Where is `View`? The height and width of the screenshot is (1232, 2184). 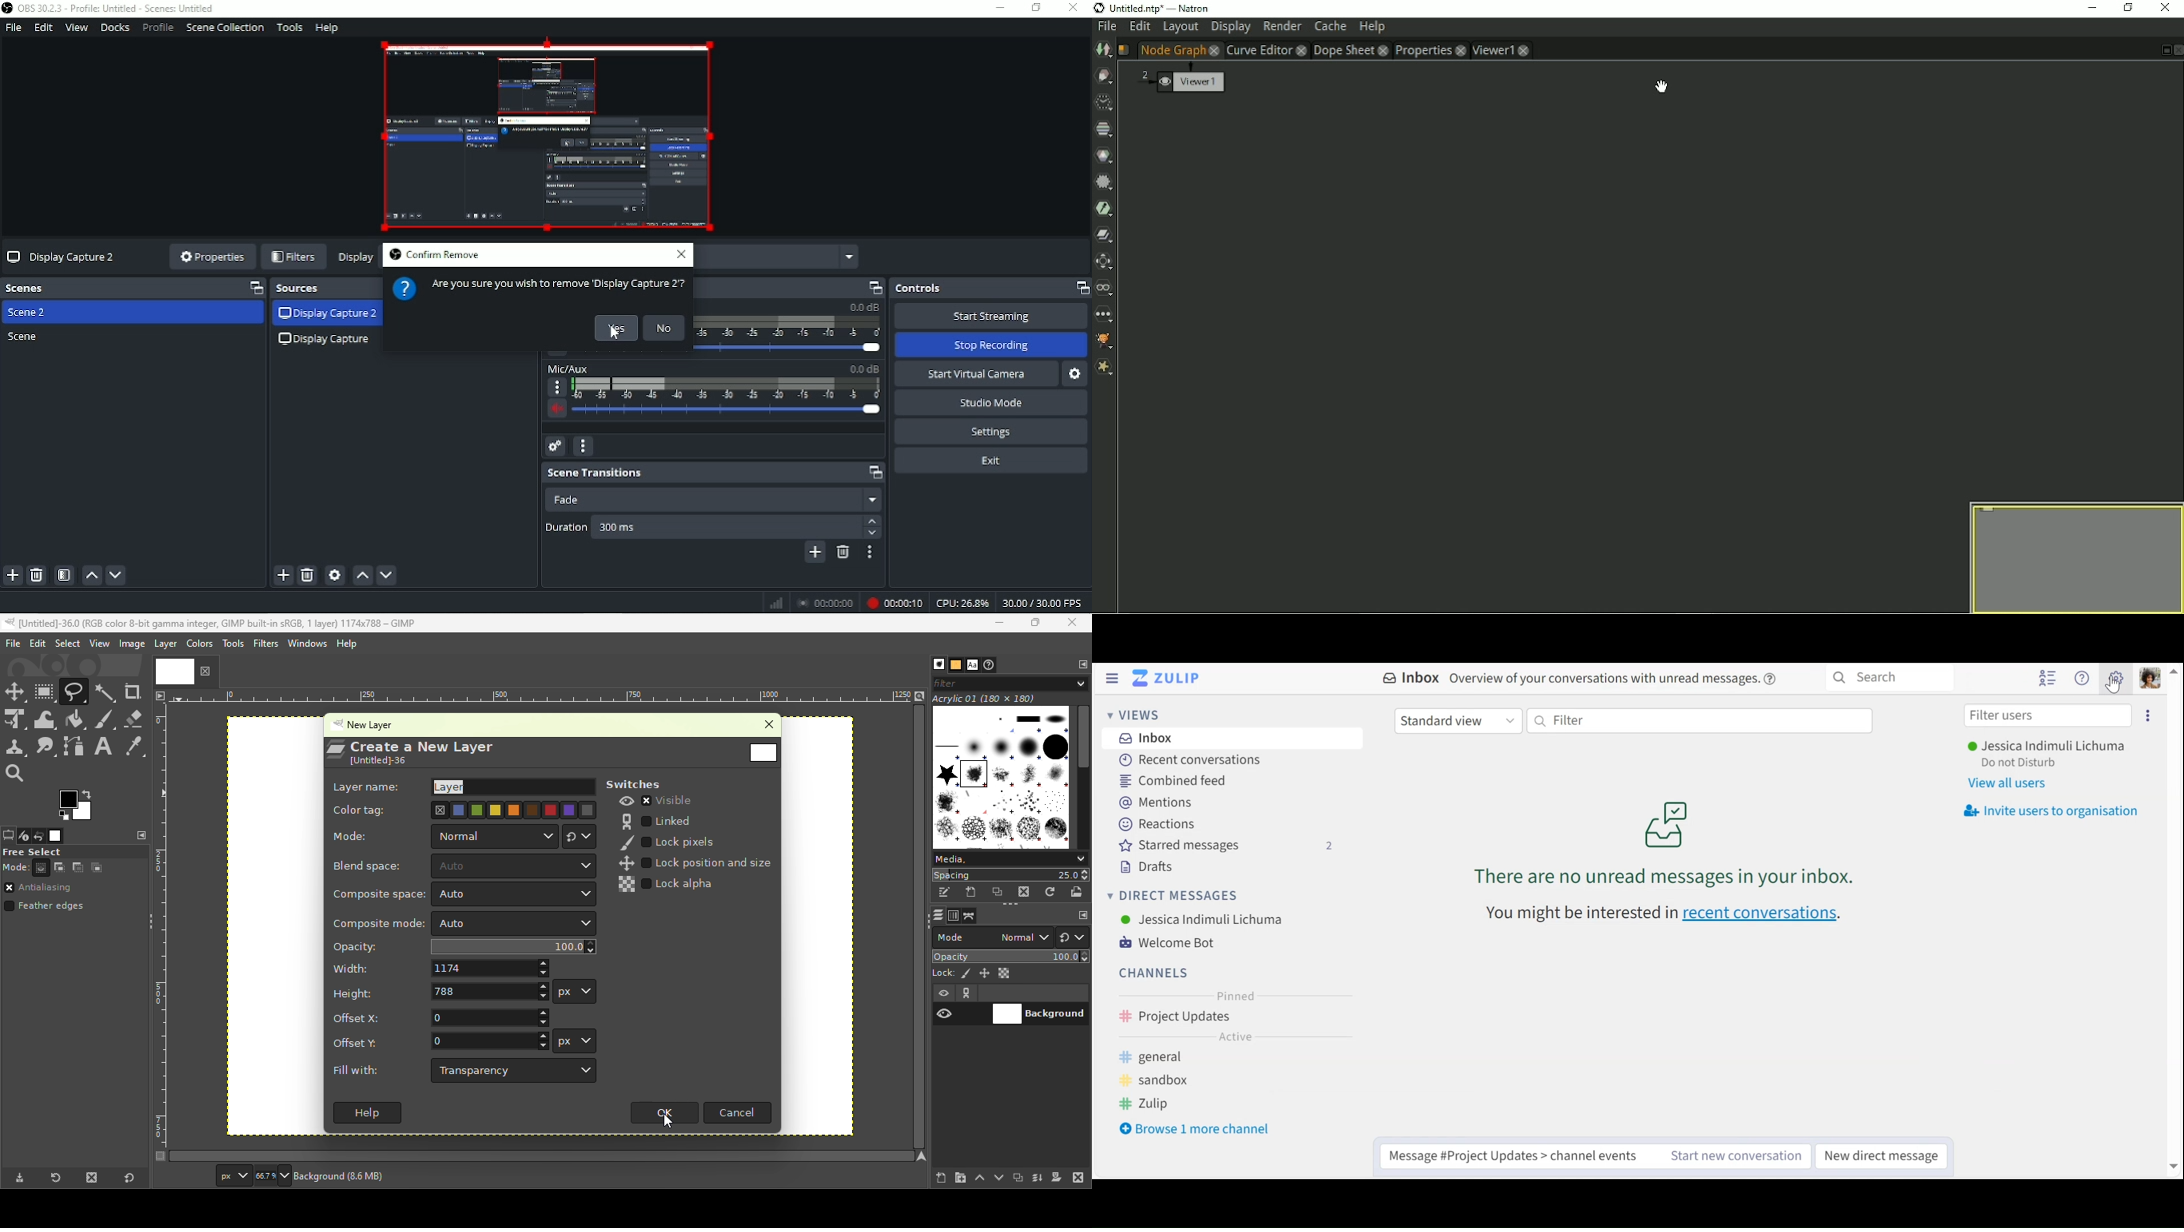 View is located at coordinates (98, 643).